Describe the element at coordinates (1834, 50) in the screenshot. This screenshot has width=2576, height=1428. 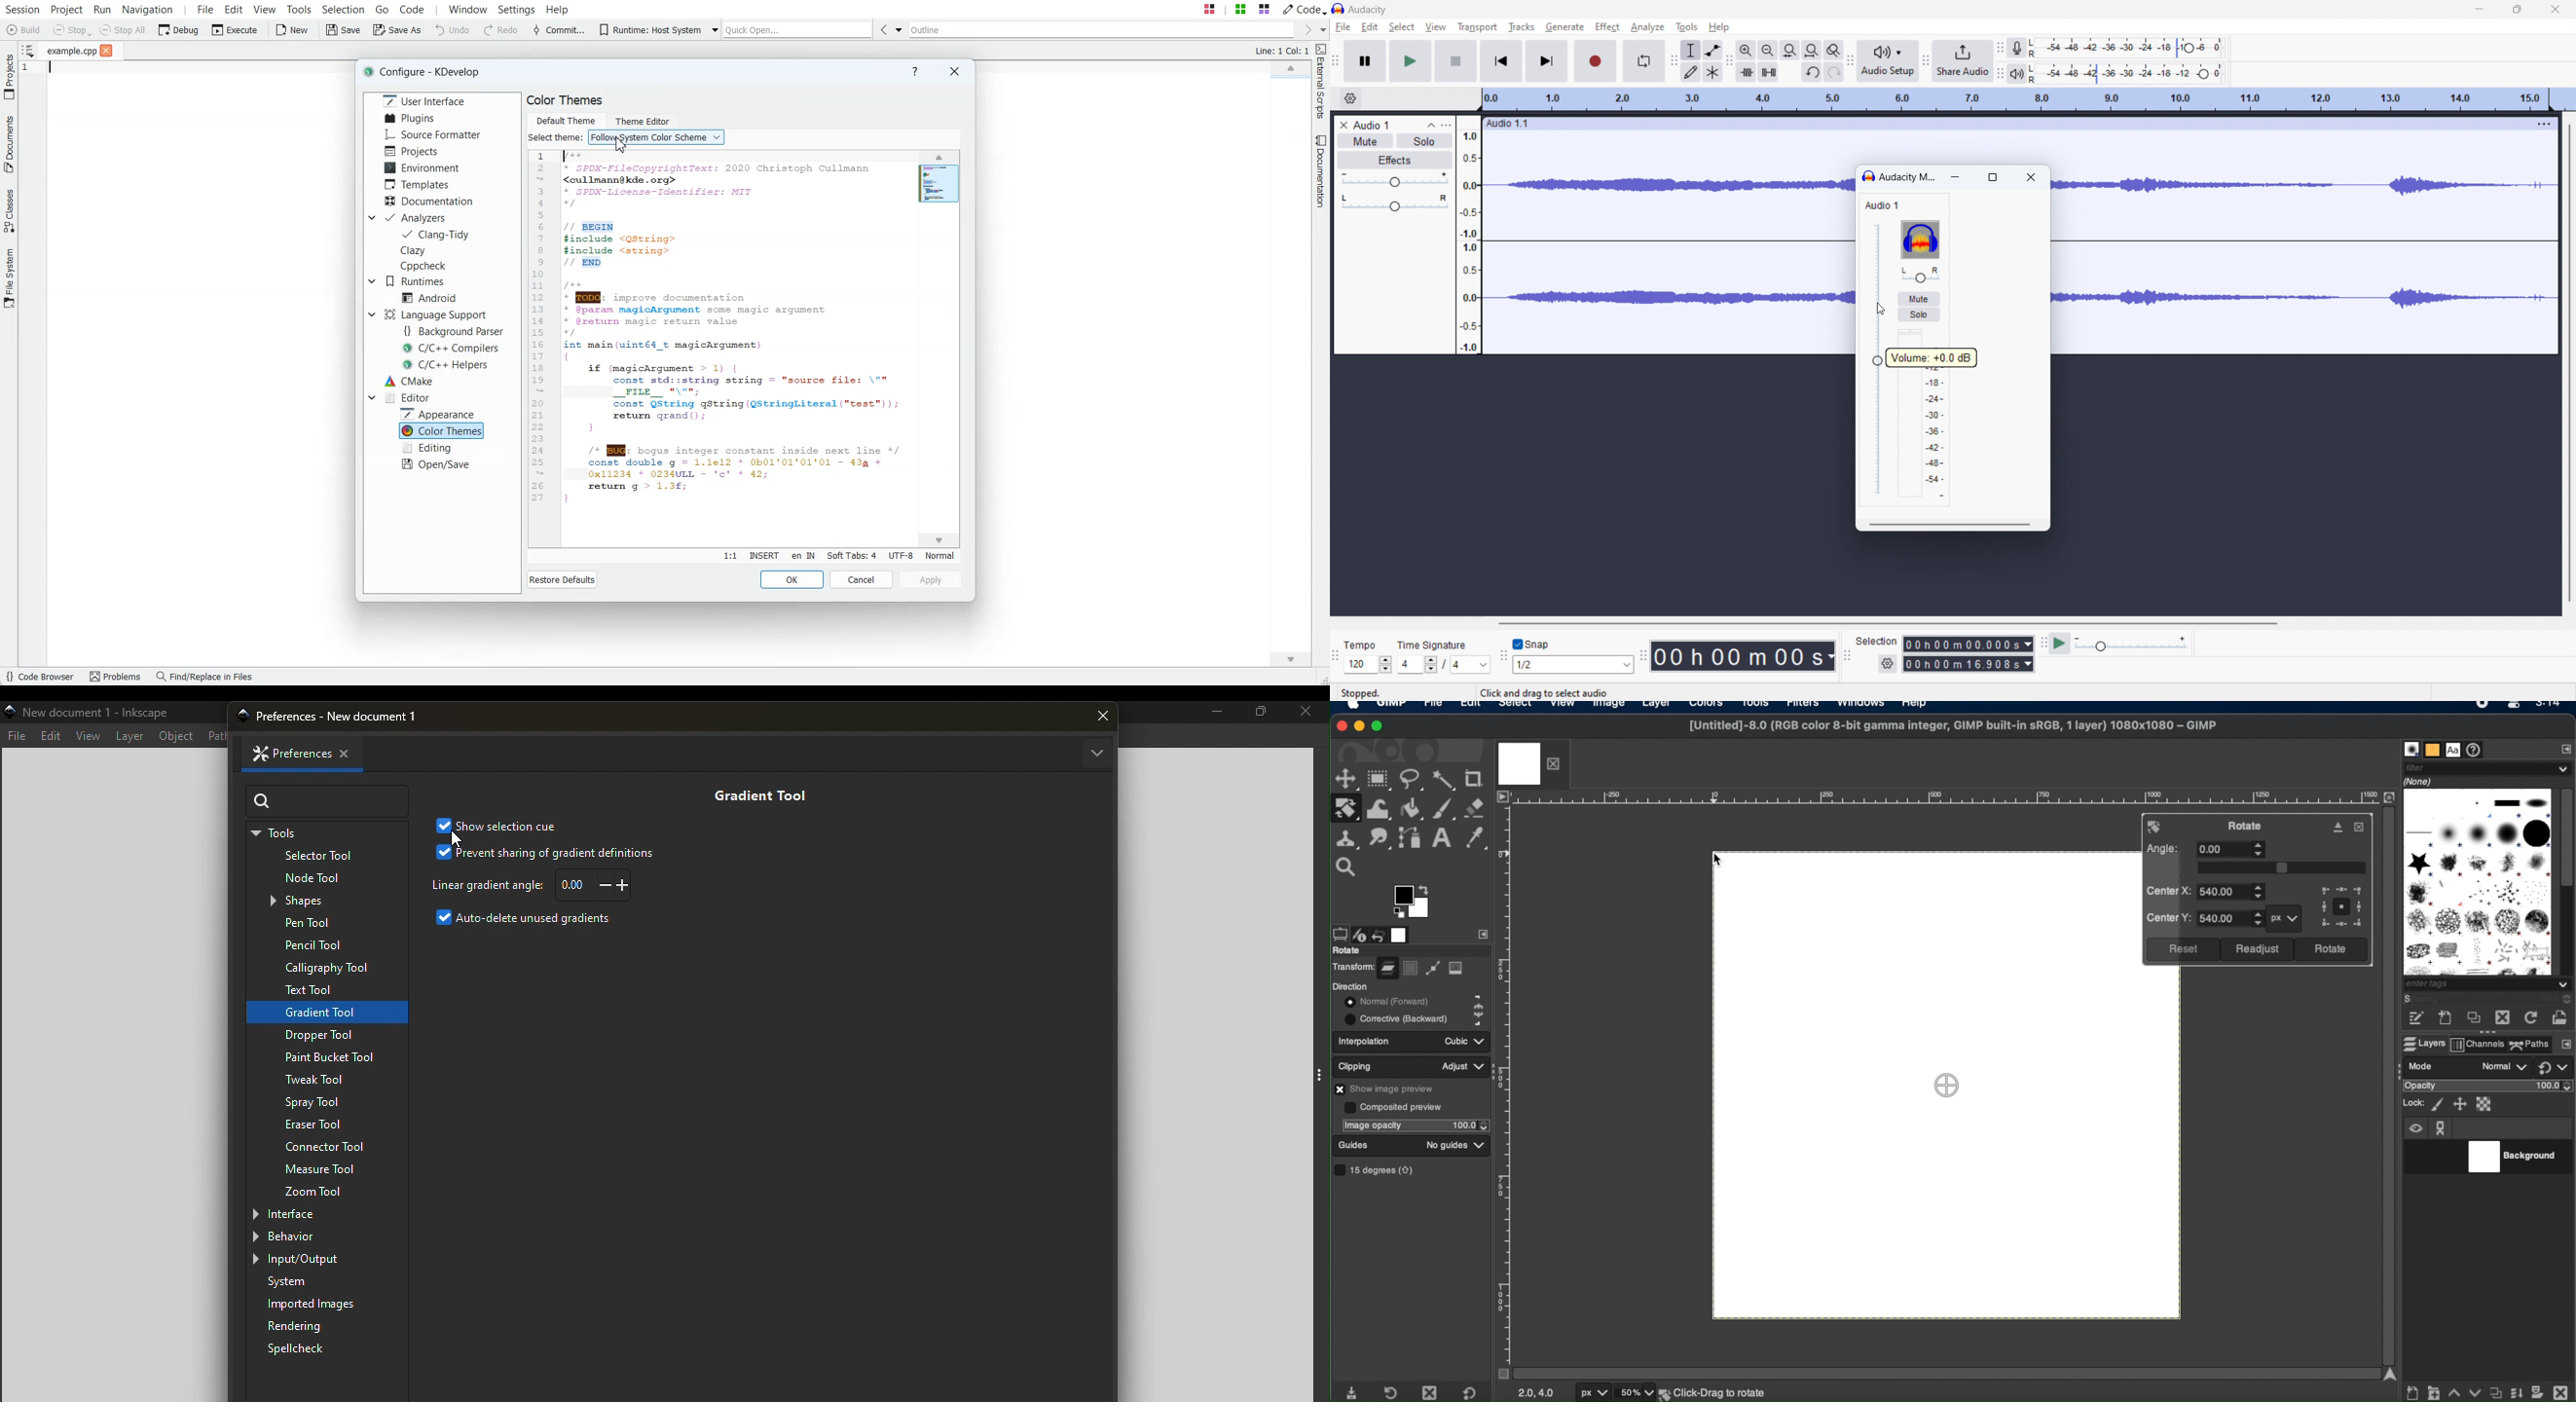
I see `toggle zoom` at that location.